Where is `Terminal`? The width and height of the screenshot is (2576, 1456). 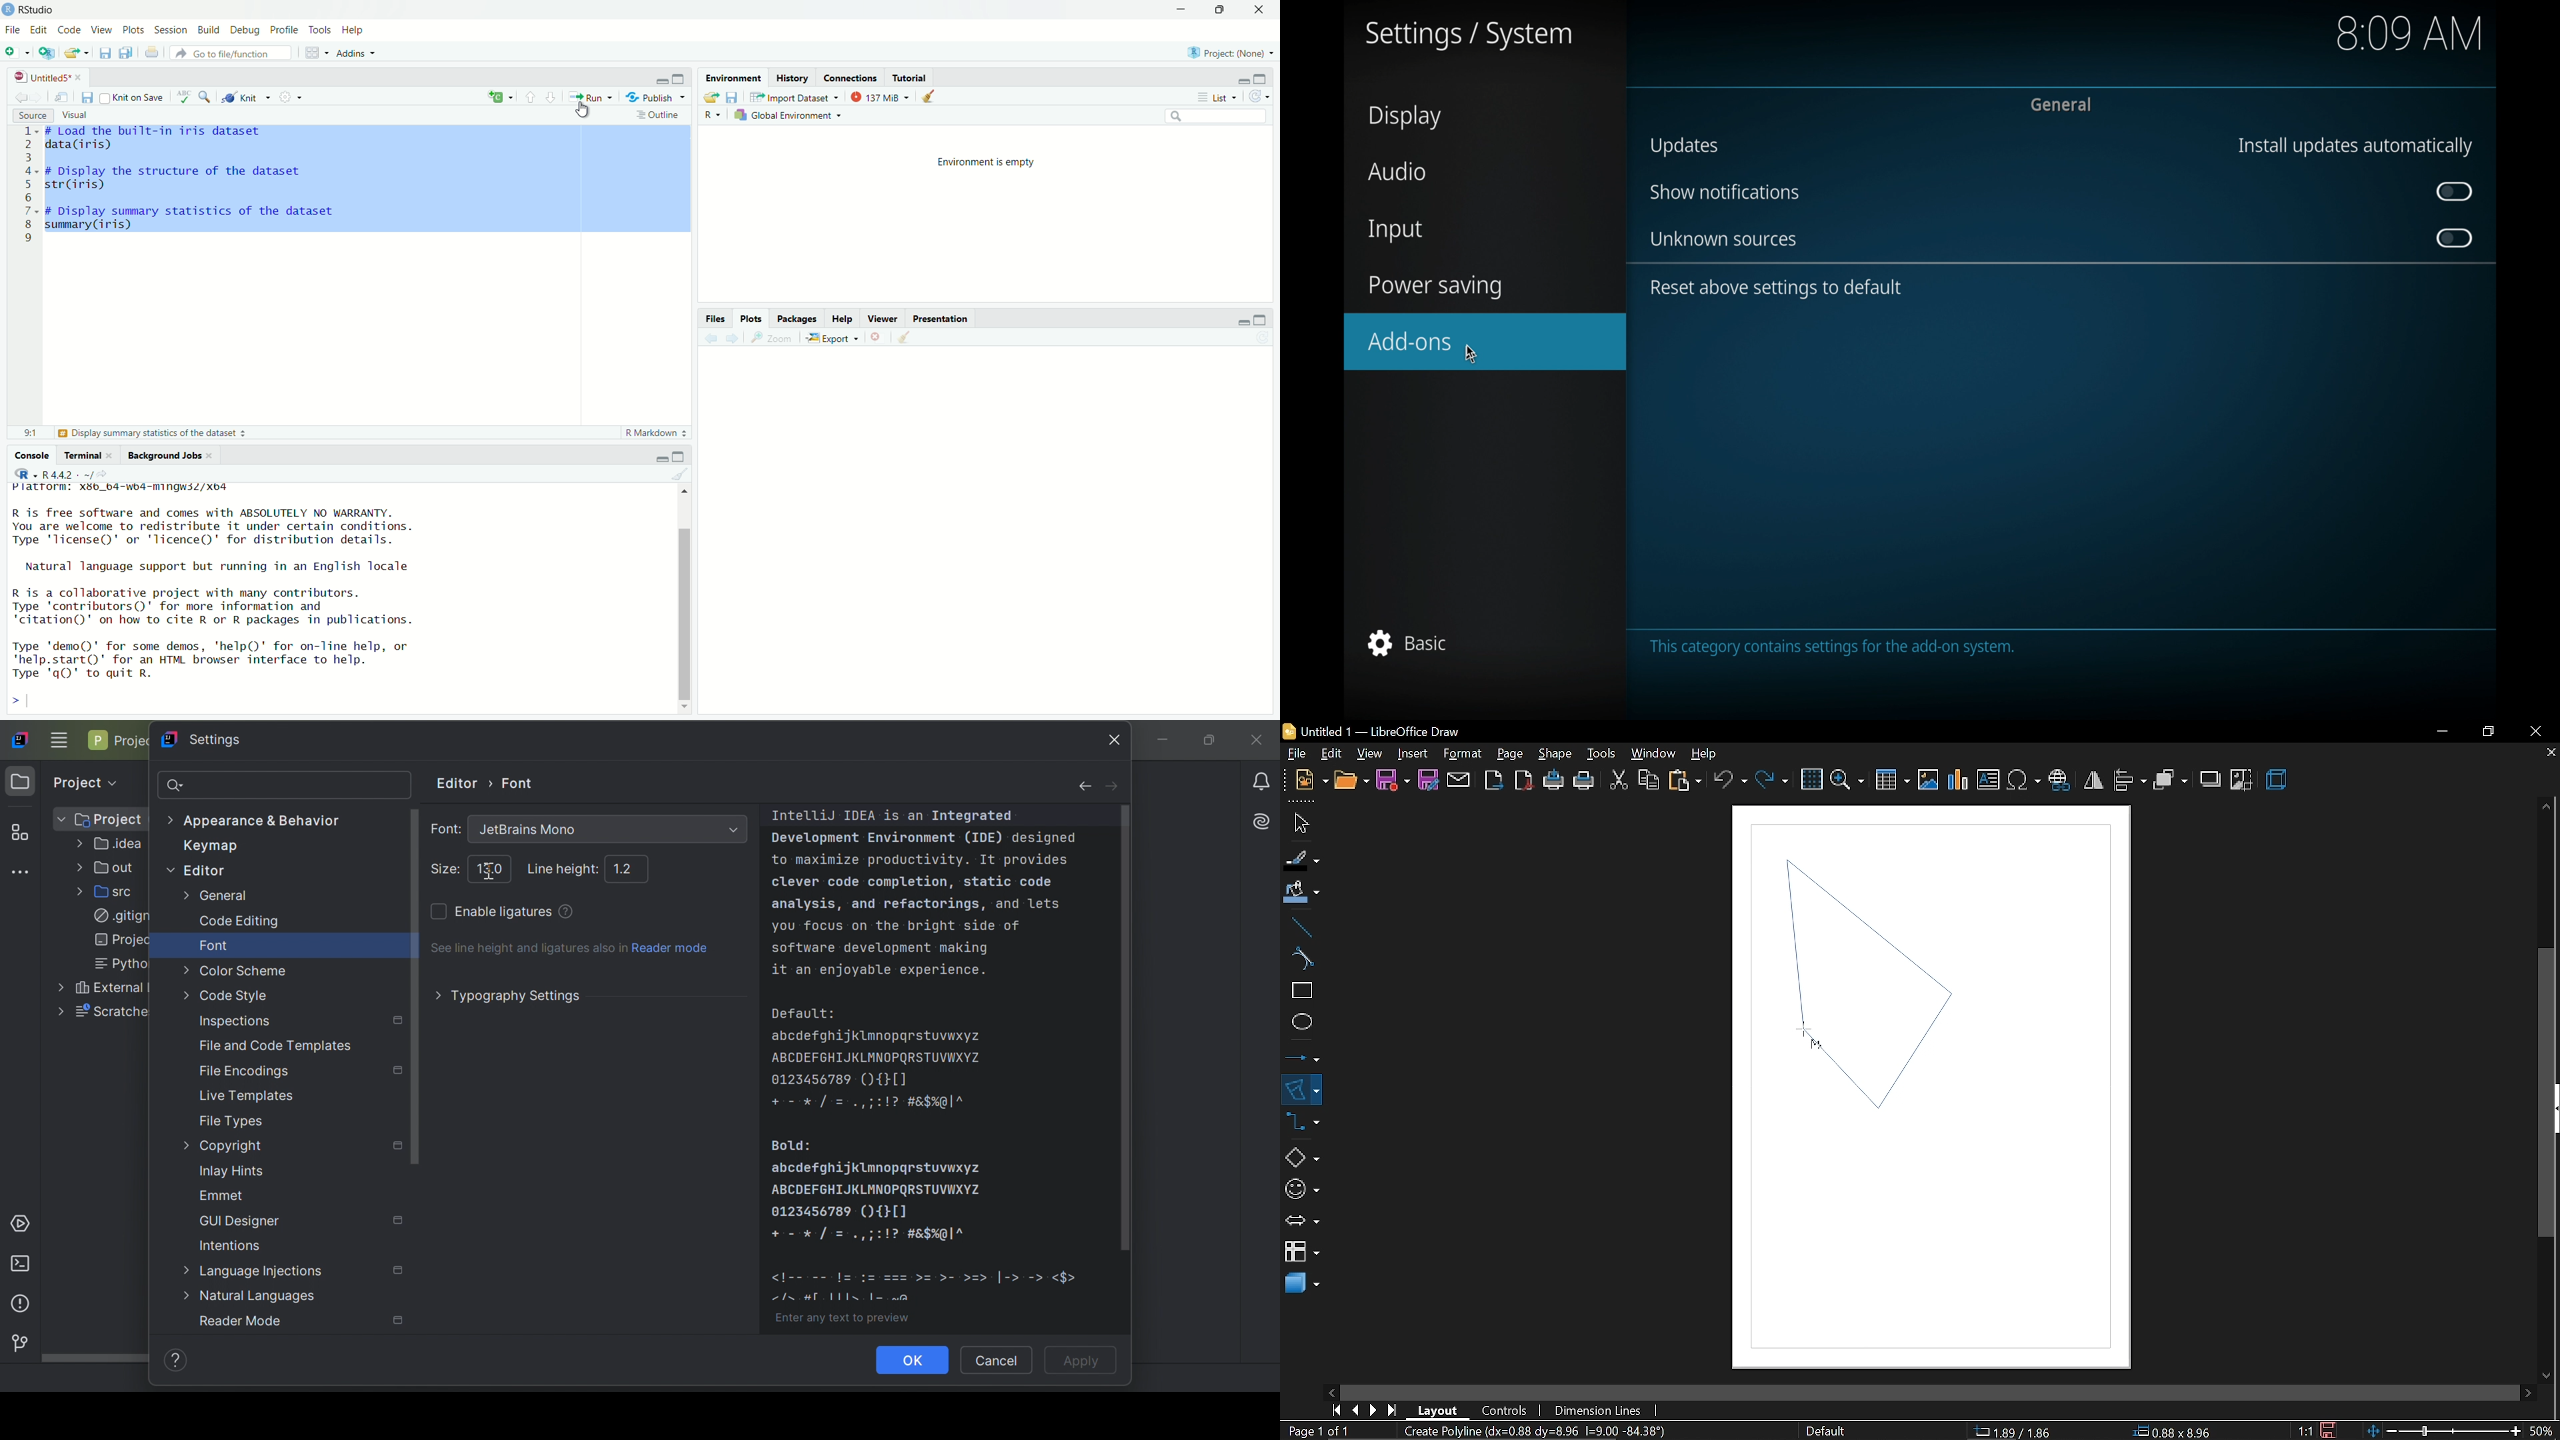 Terminal is located at coordinates (91, 455).